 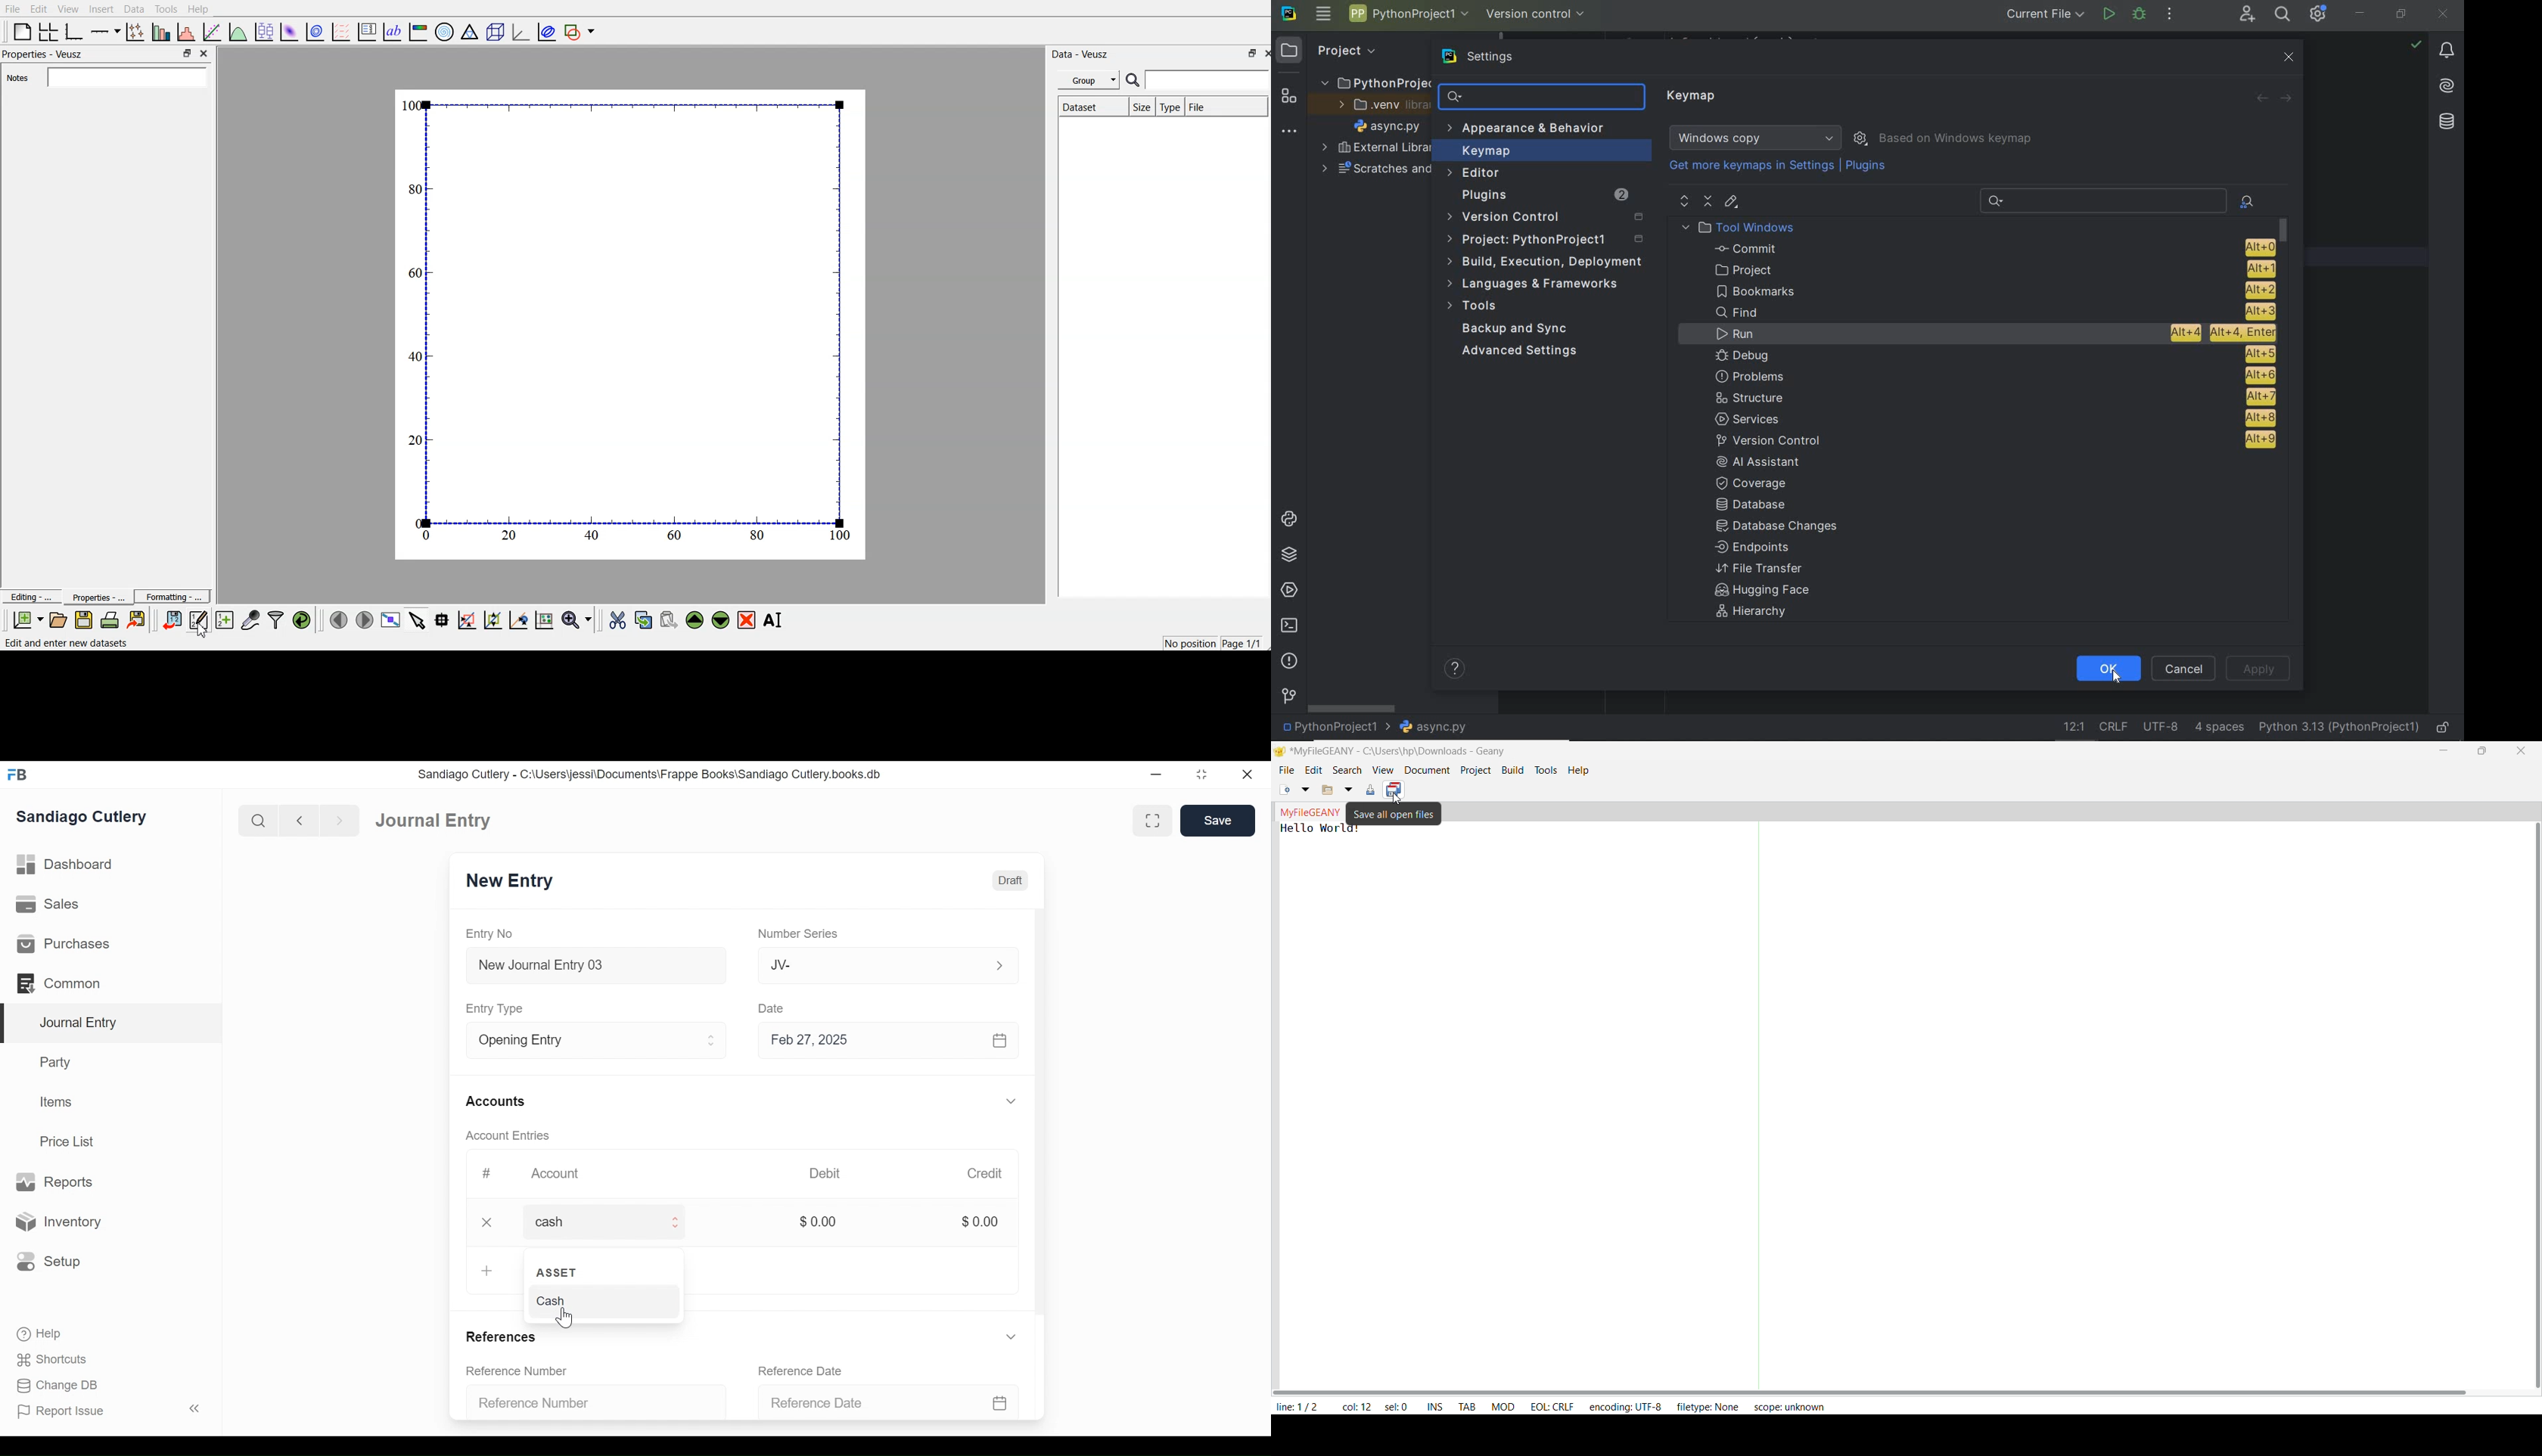 What do you see at coordinates (17, 775) in the screenshot?
I see `Frappe Books Desktop Icon` at bounding box center [17, 775].